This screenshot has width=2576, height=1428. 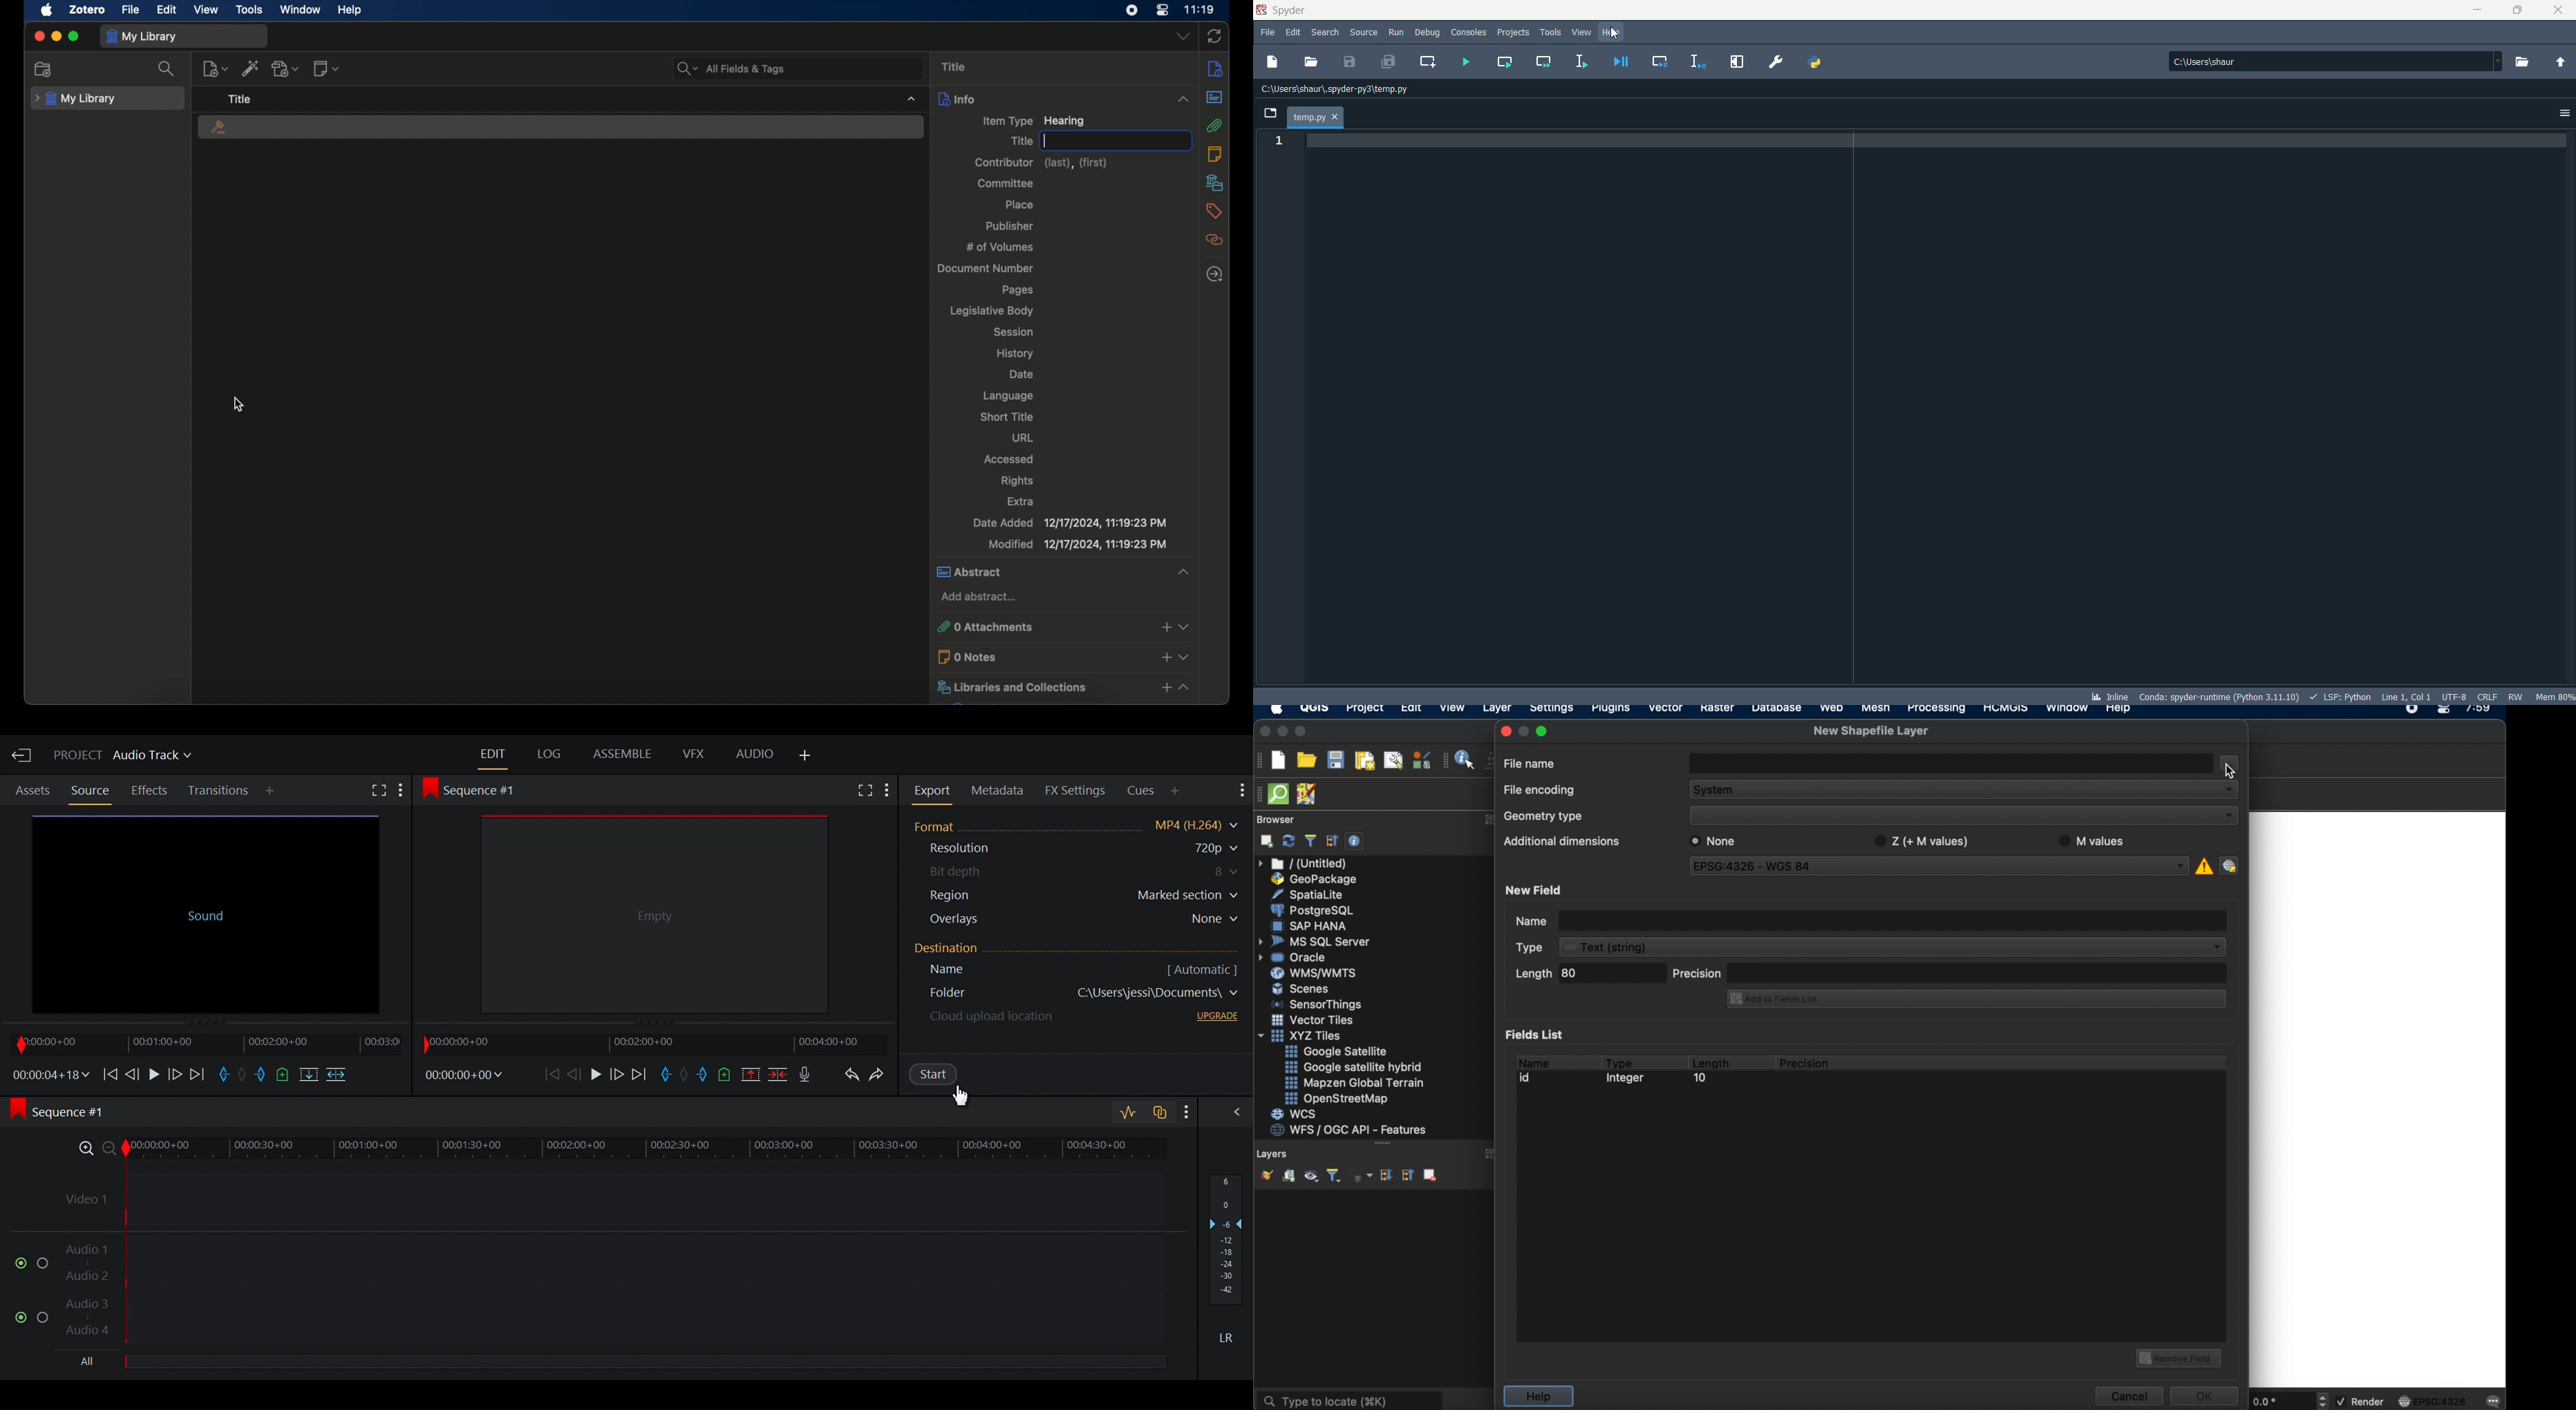 What do you see at coordinates (777, 1073) in the screenshot?
I see `Delete/Cut` at bounding box center [777, 1073].